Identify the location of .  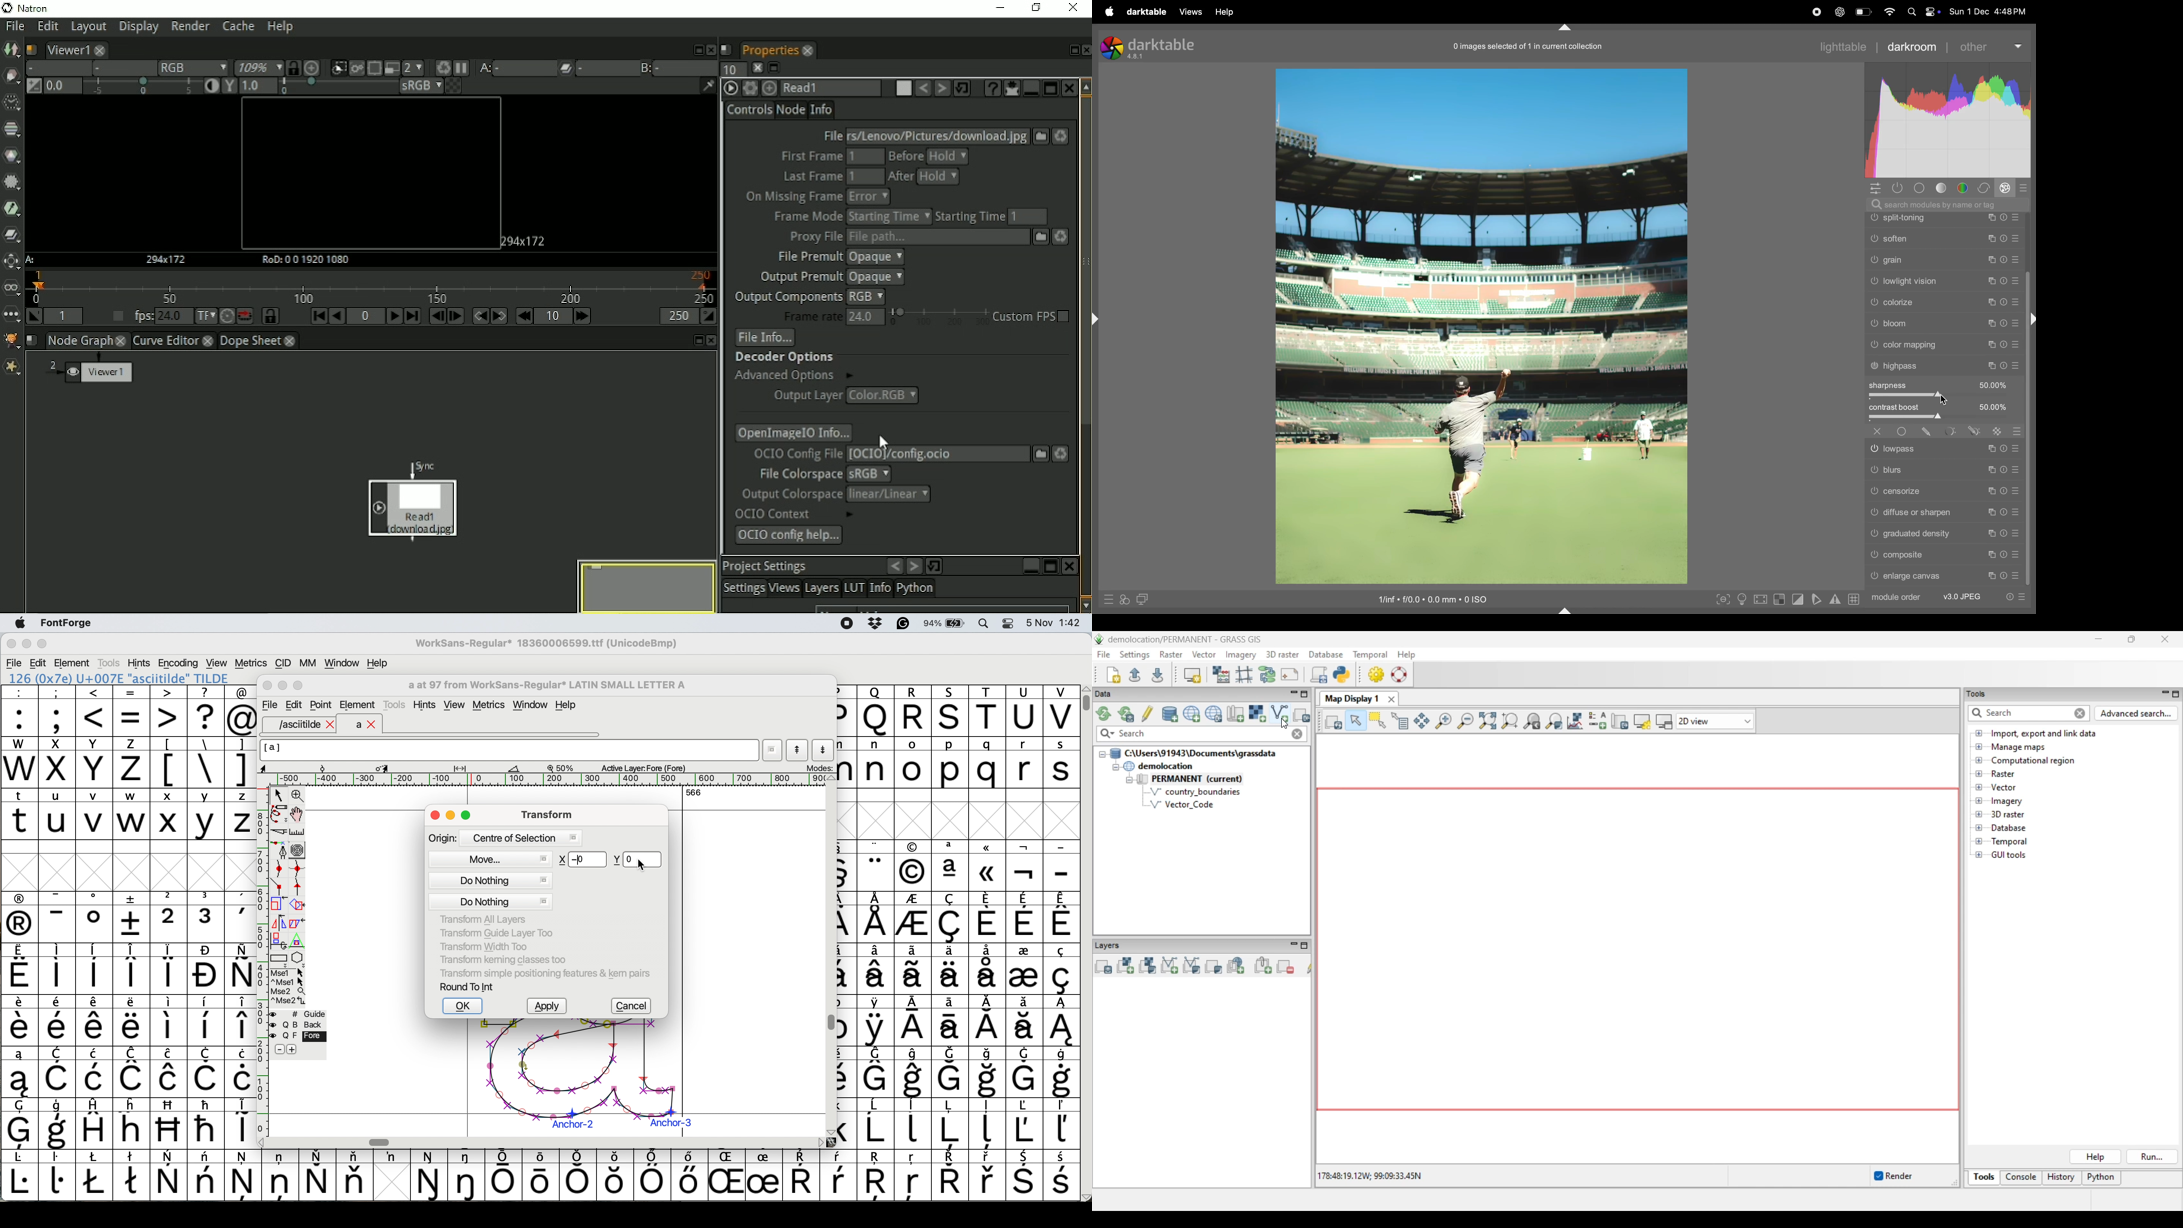
(729, 1176).